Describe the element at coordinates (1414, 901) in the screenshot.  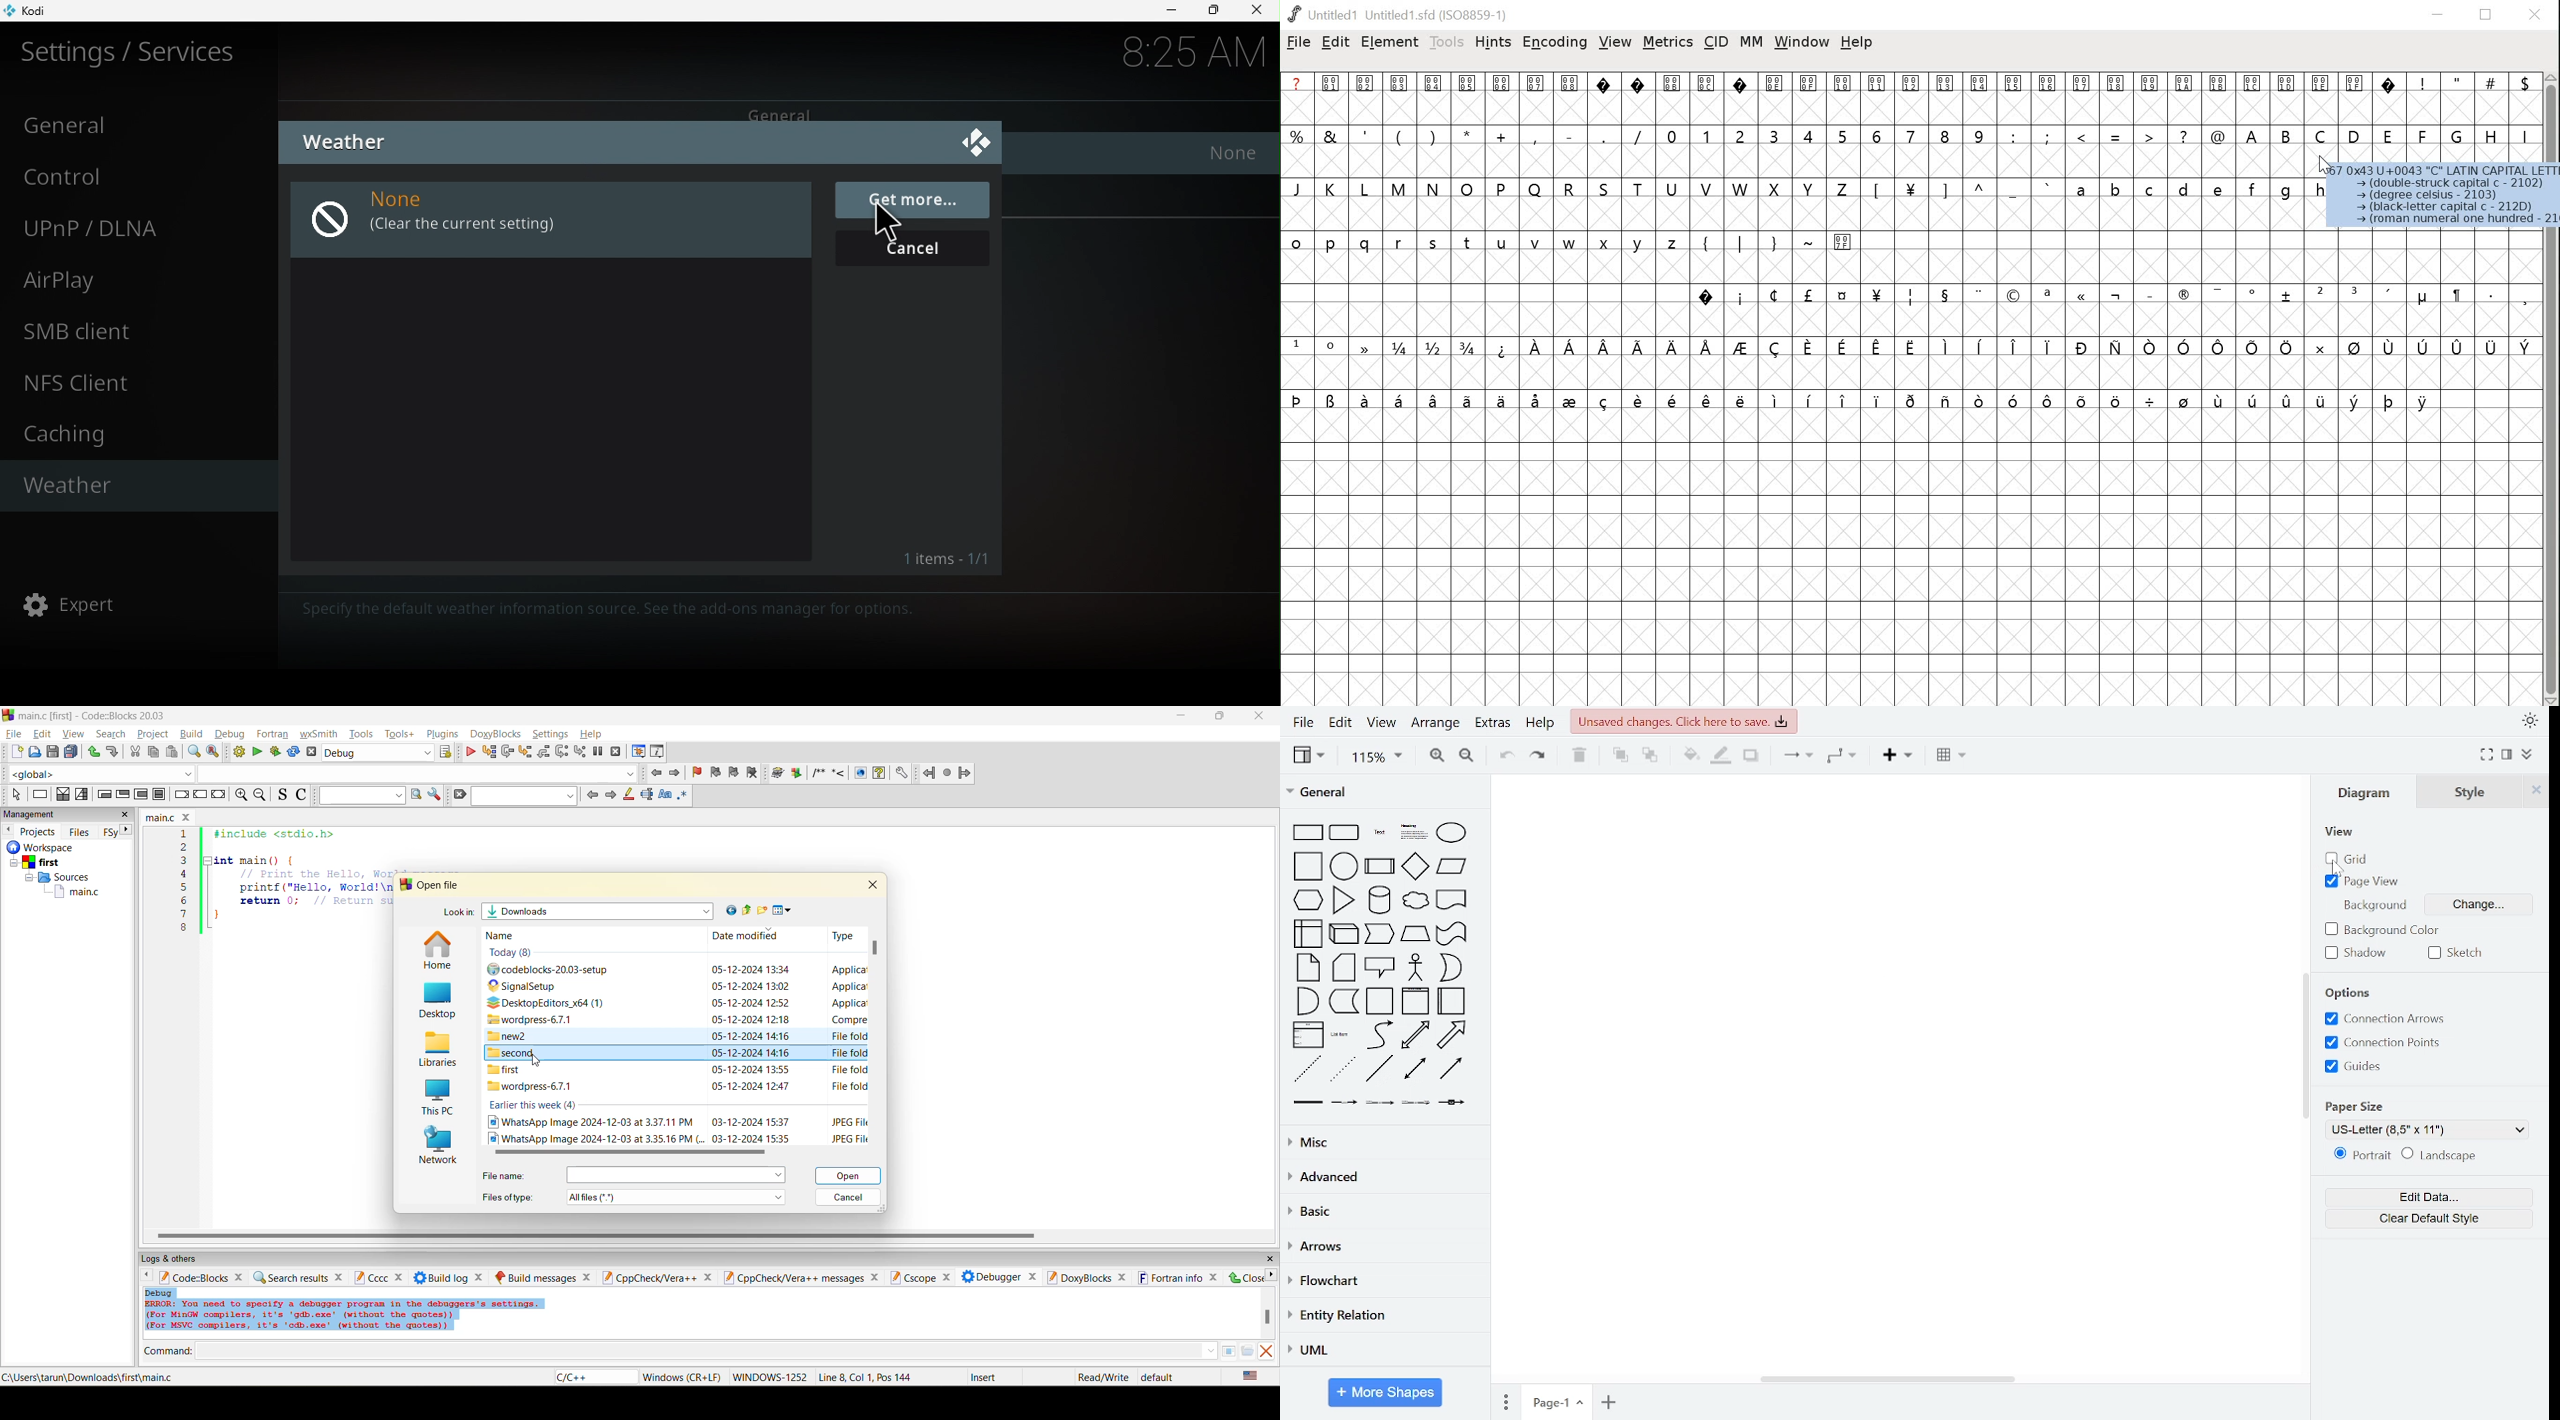
I see `cloud` at that location.